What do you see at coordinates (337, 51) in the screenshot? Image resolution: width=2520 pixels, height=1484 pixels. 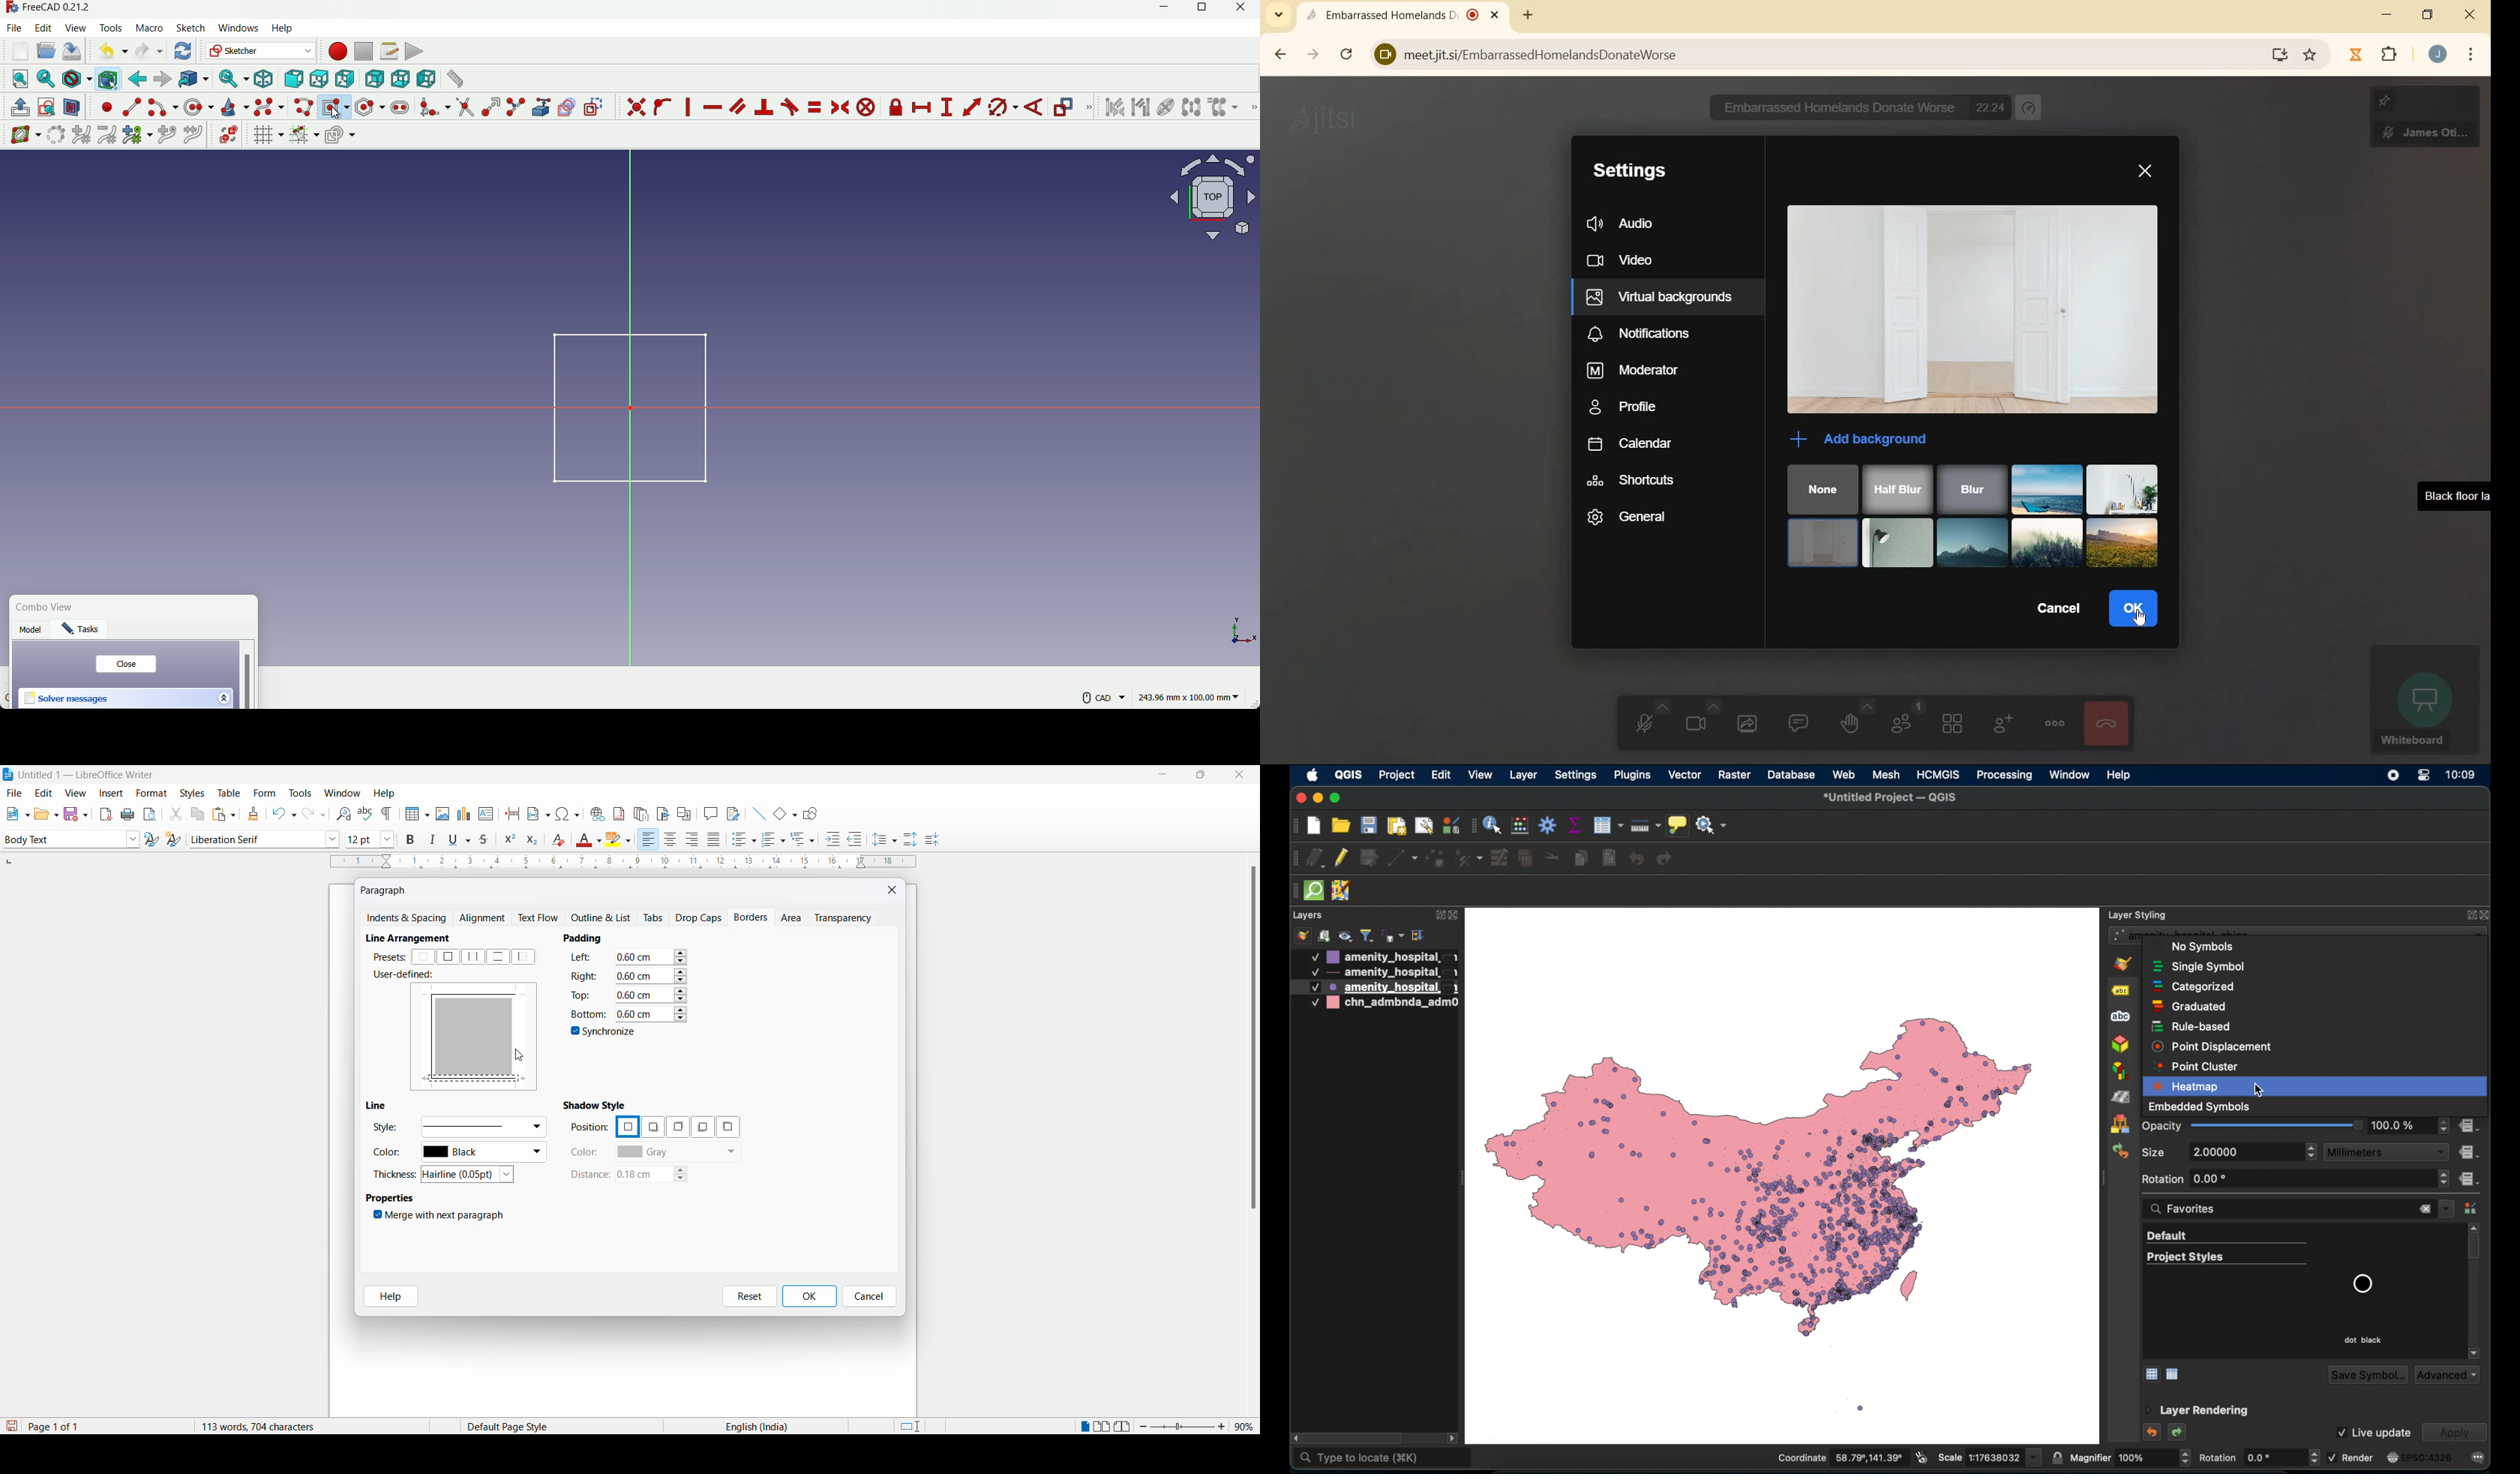 I see `start macros` at bounding box center [337, 51].